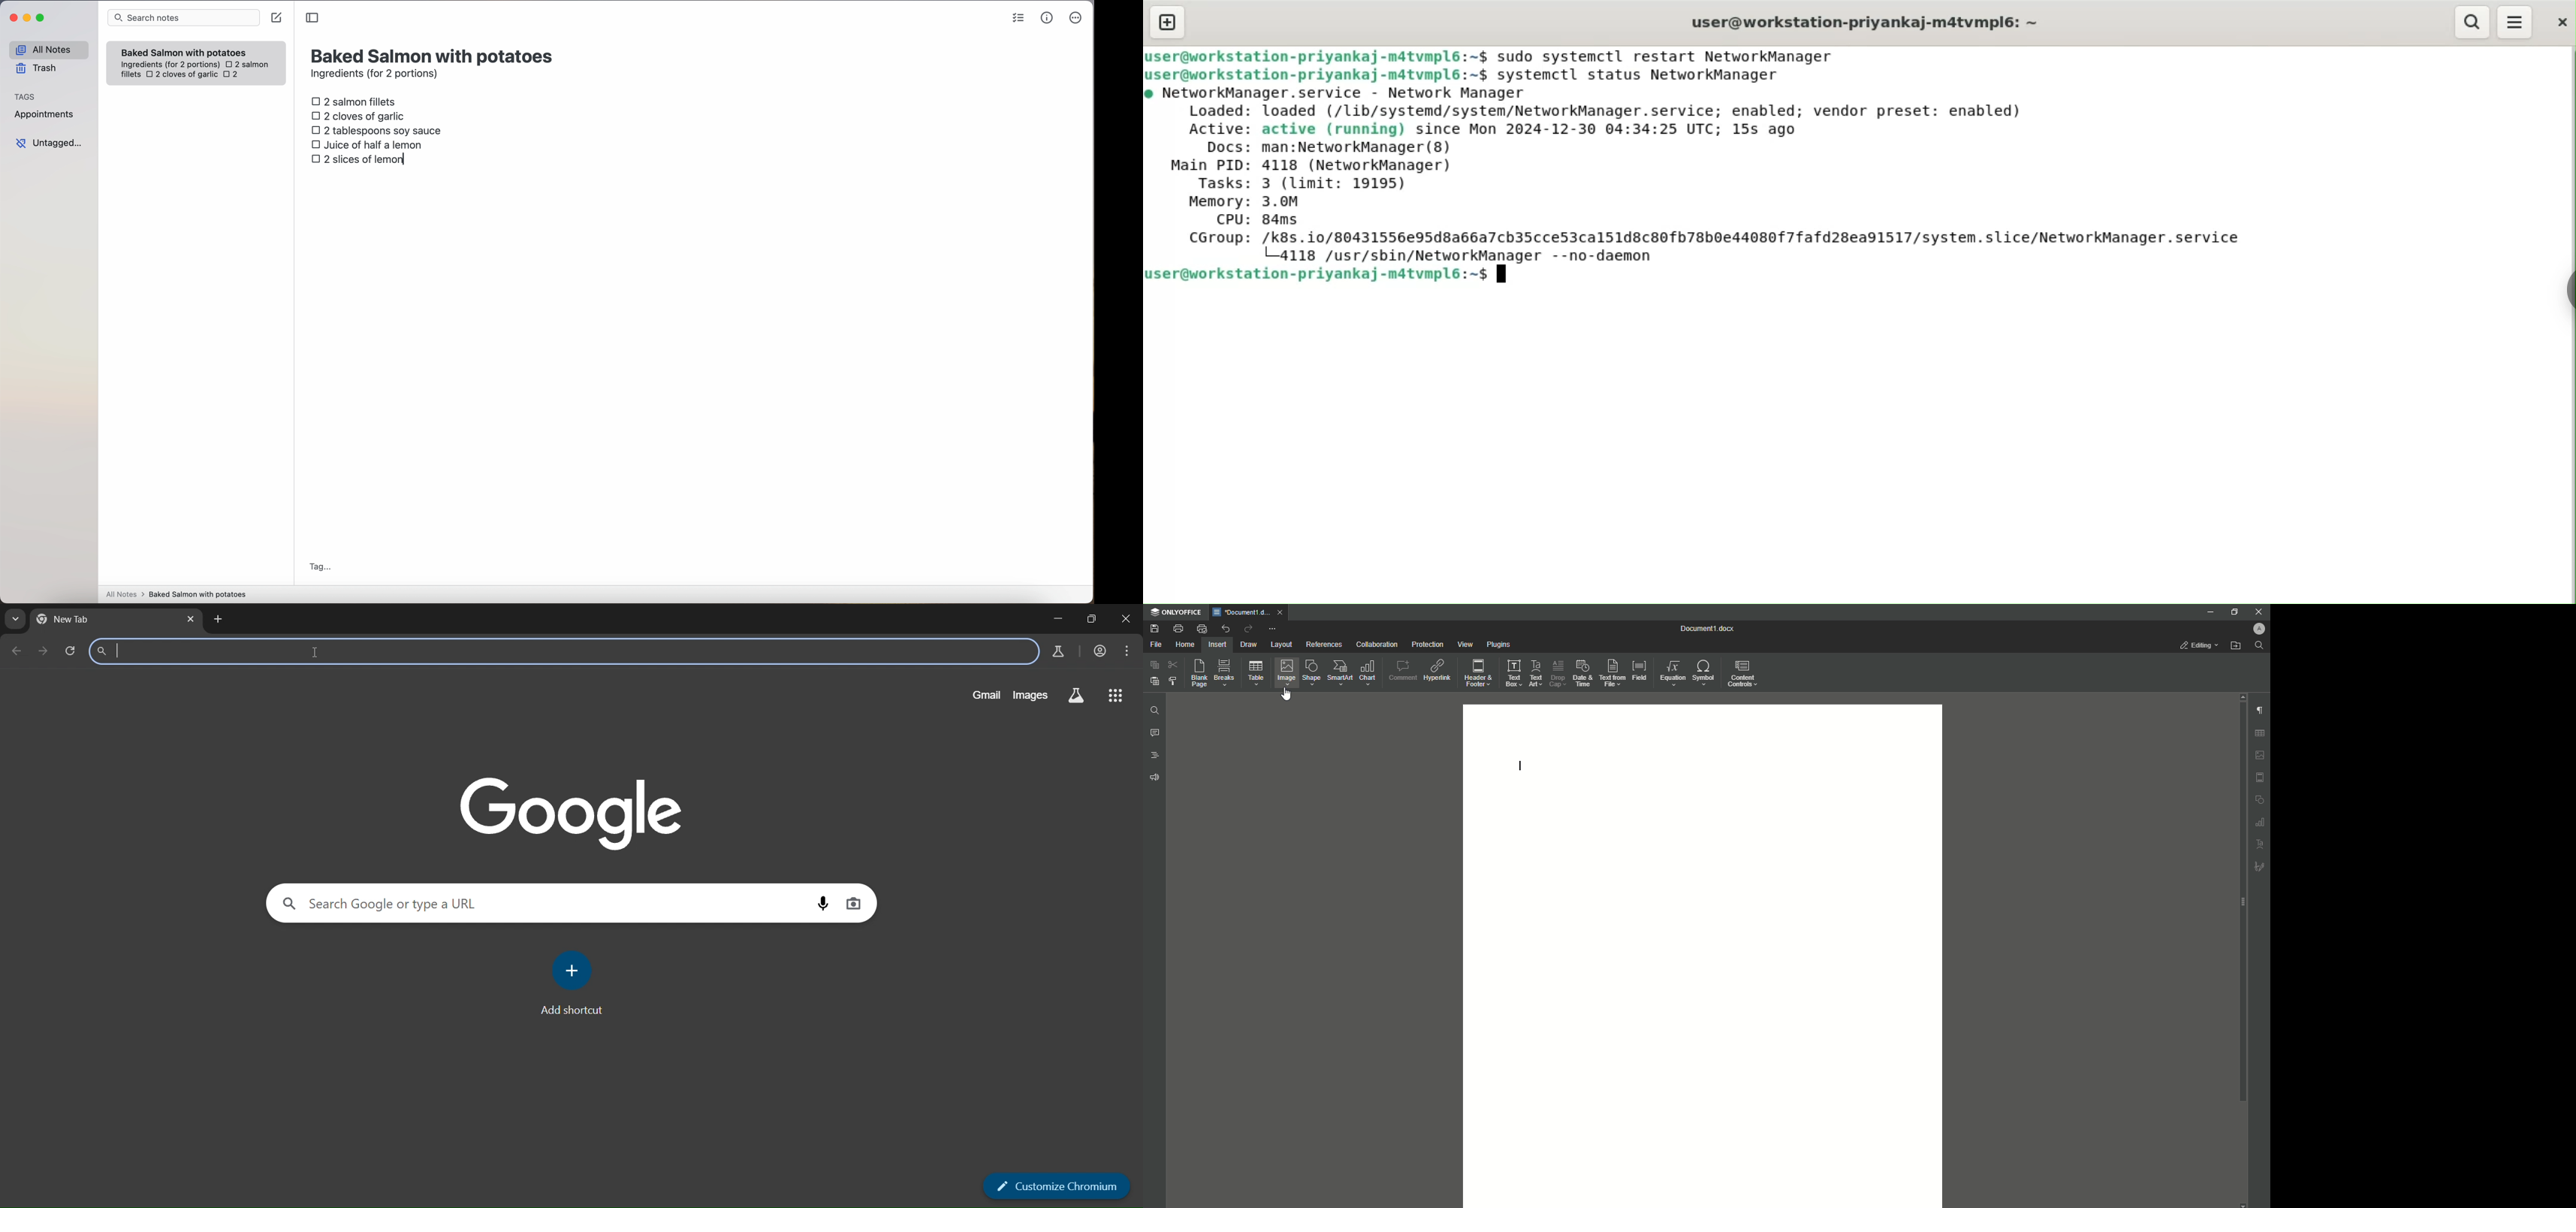 Image resolution: width=2576 pixels, height=1232 pixels. What do you see at coordinates (45, 113) in the screenshot?
I see `appointments tag` at bounding box center [45, 113].